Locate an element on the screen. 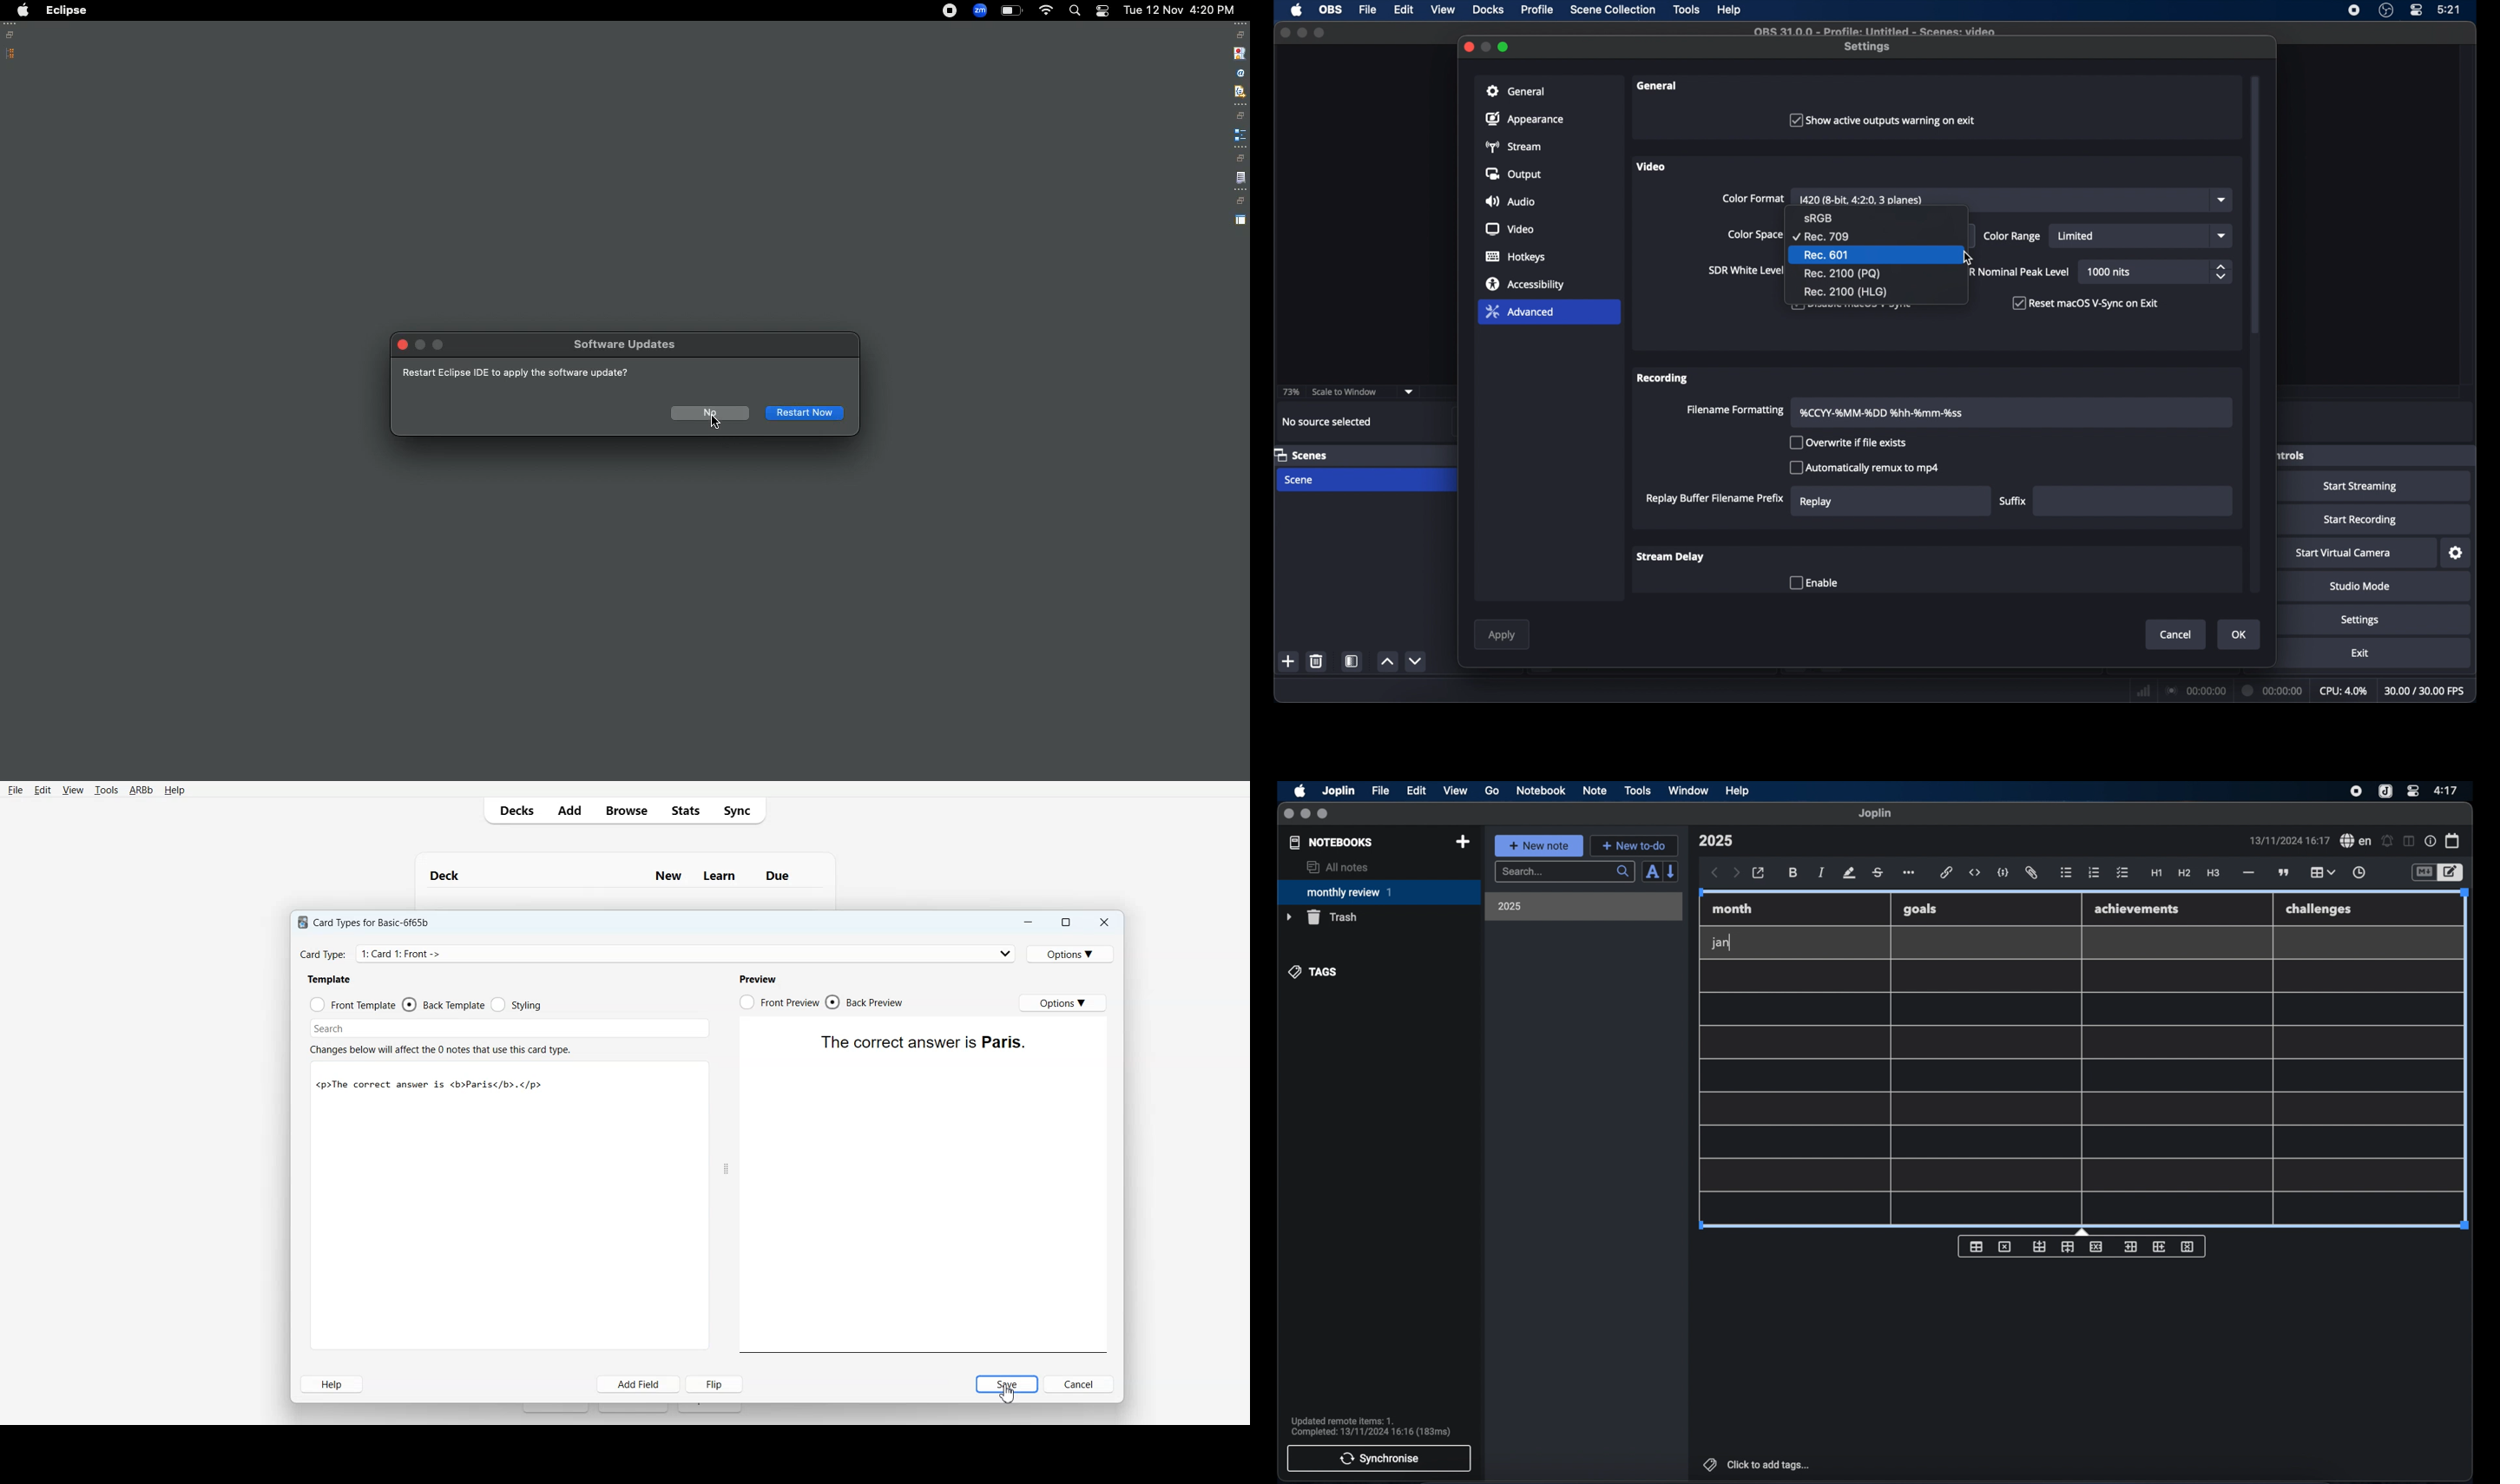  search bar is located at coordinates (1564, 873).